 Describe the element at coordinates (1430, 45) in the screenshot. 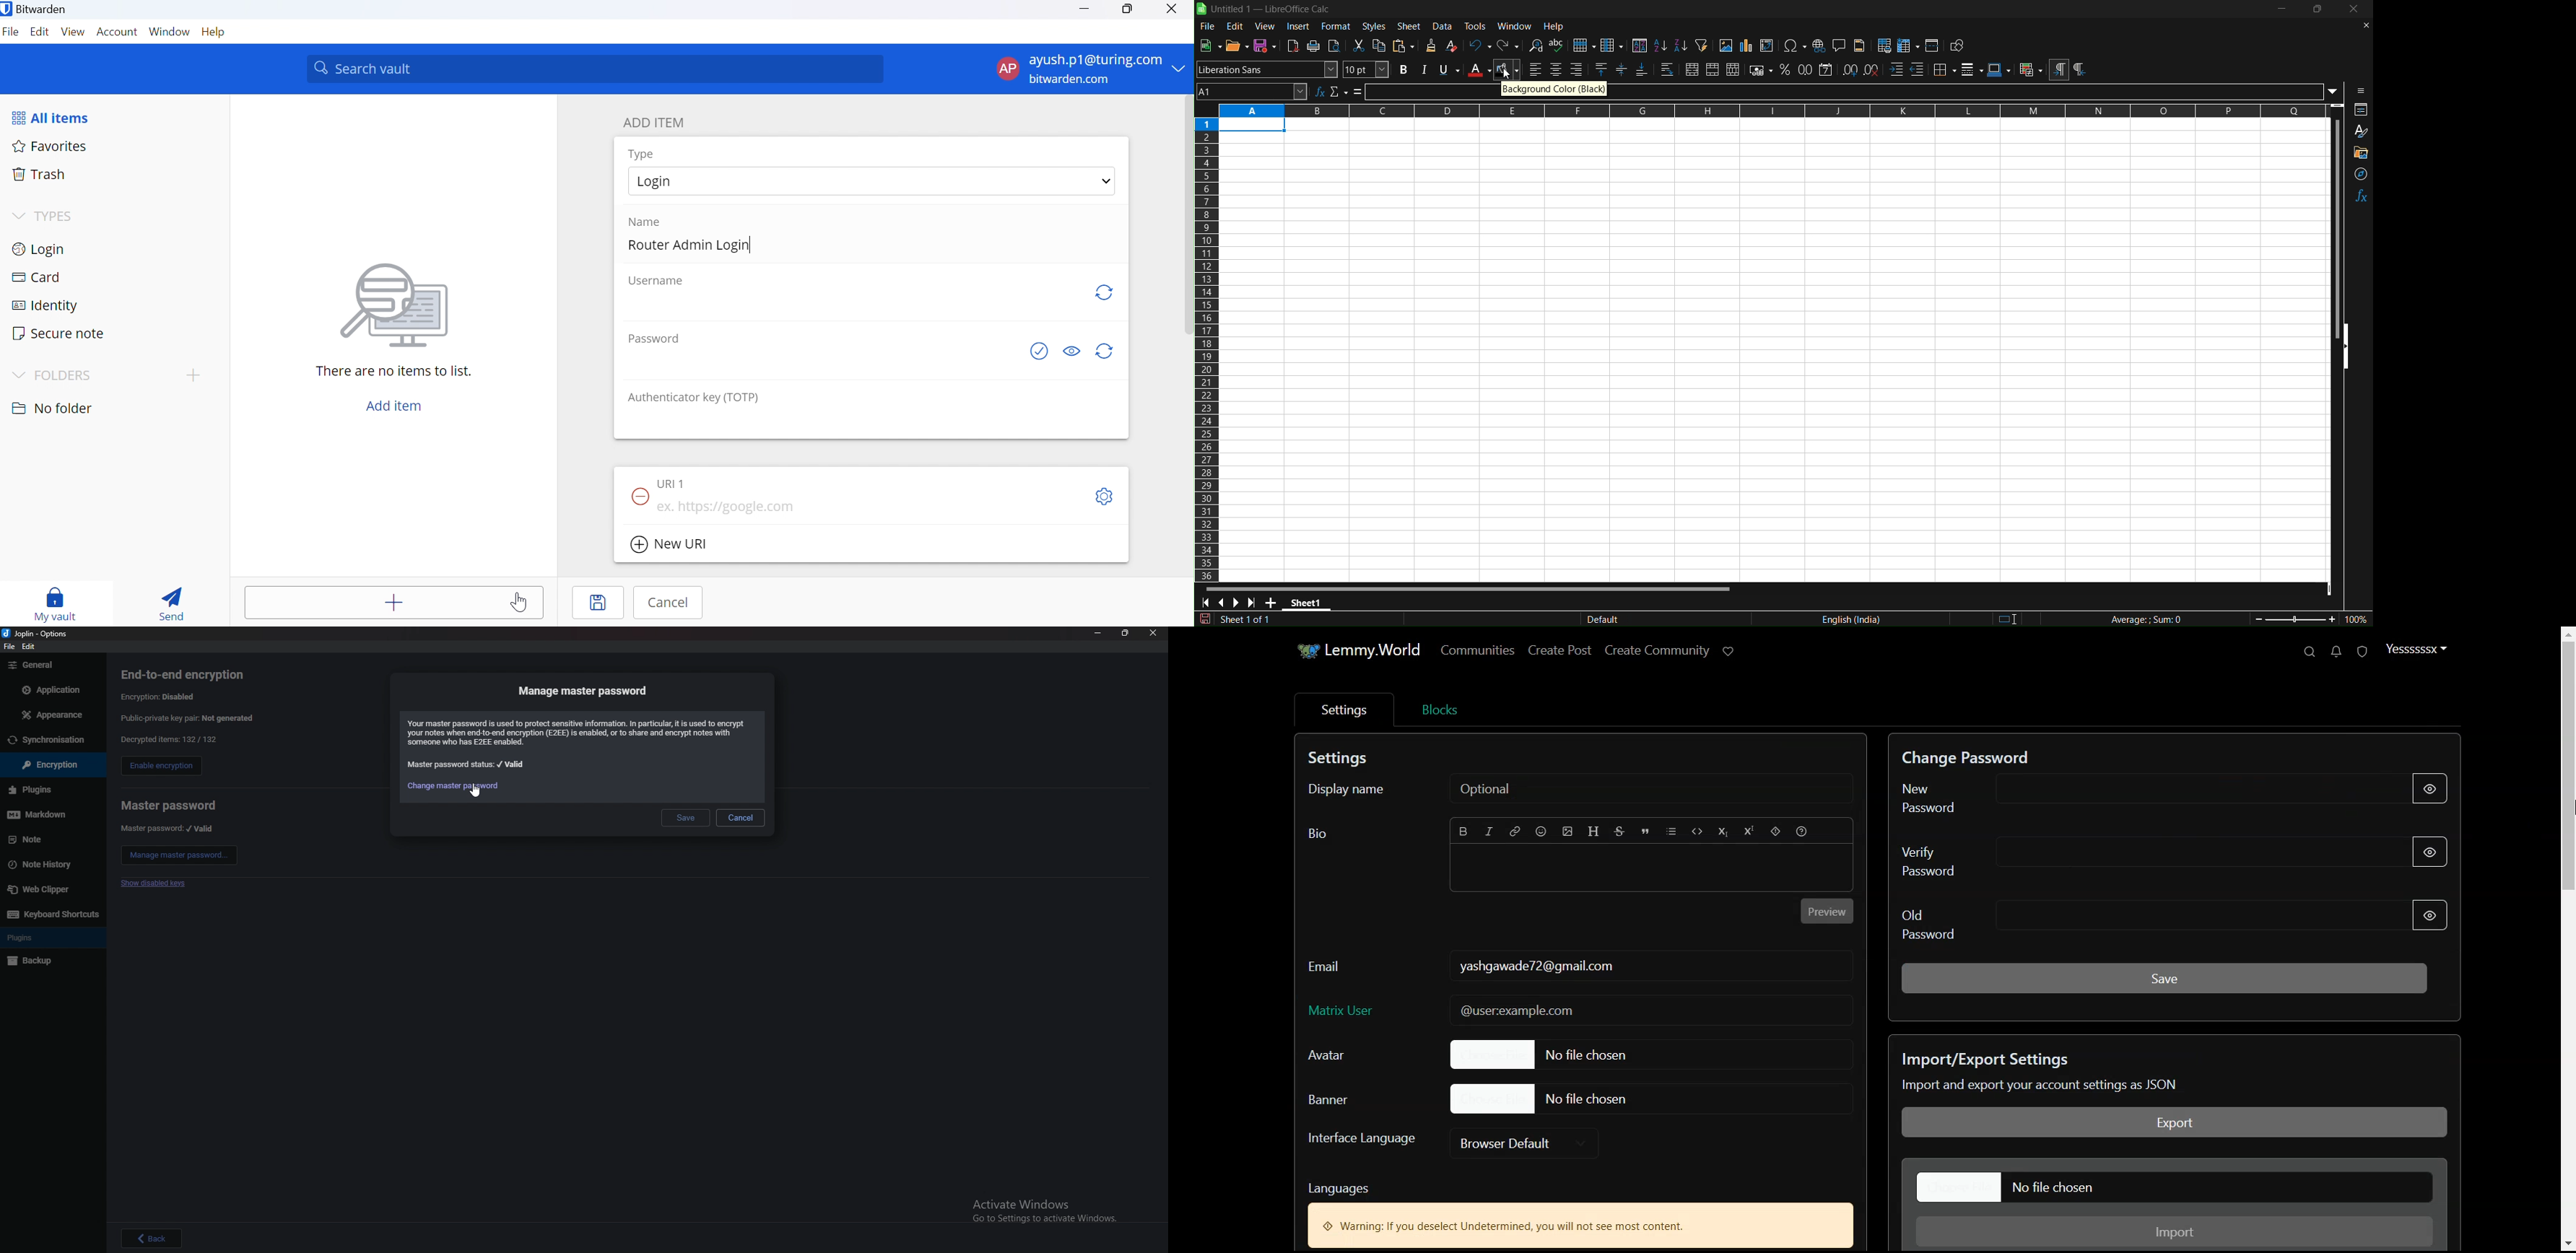

I see `clone formatting` at that location.